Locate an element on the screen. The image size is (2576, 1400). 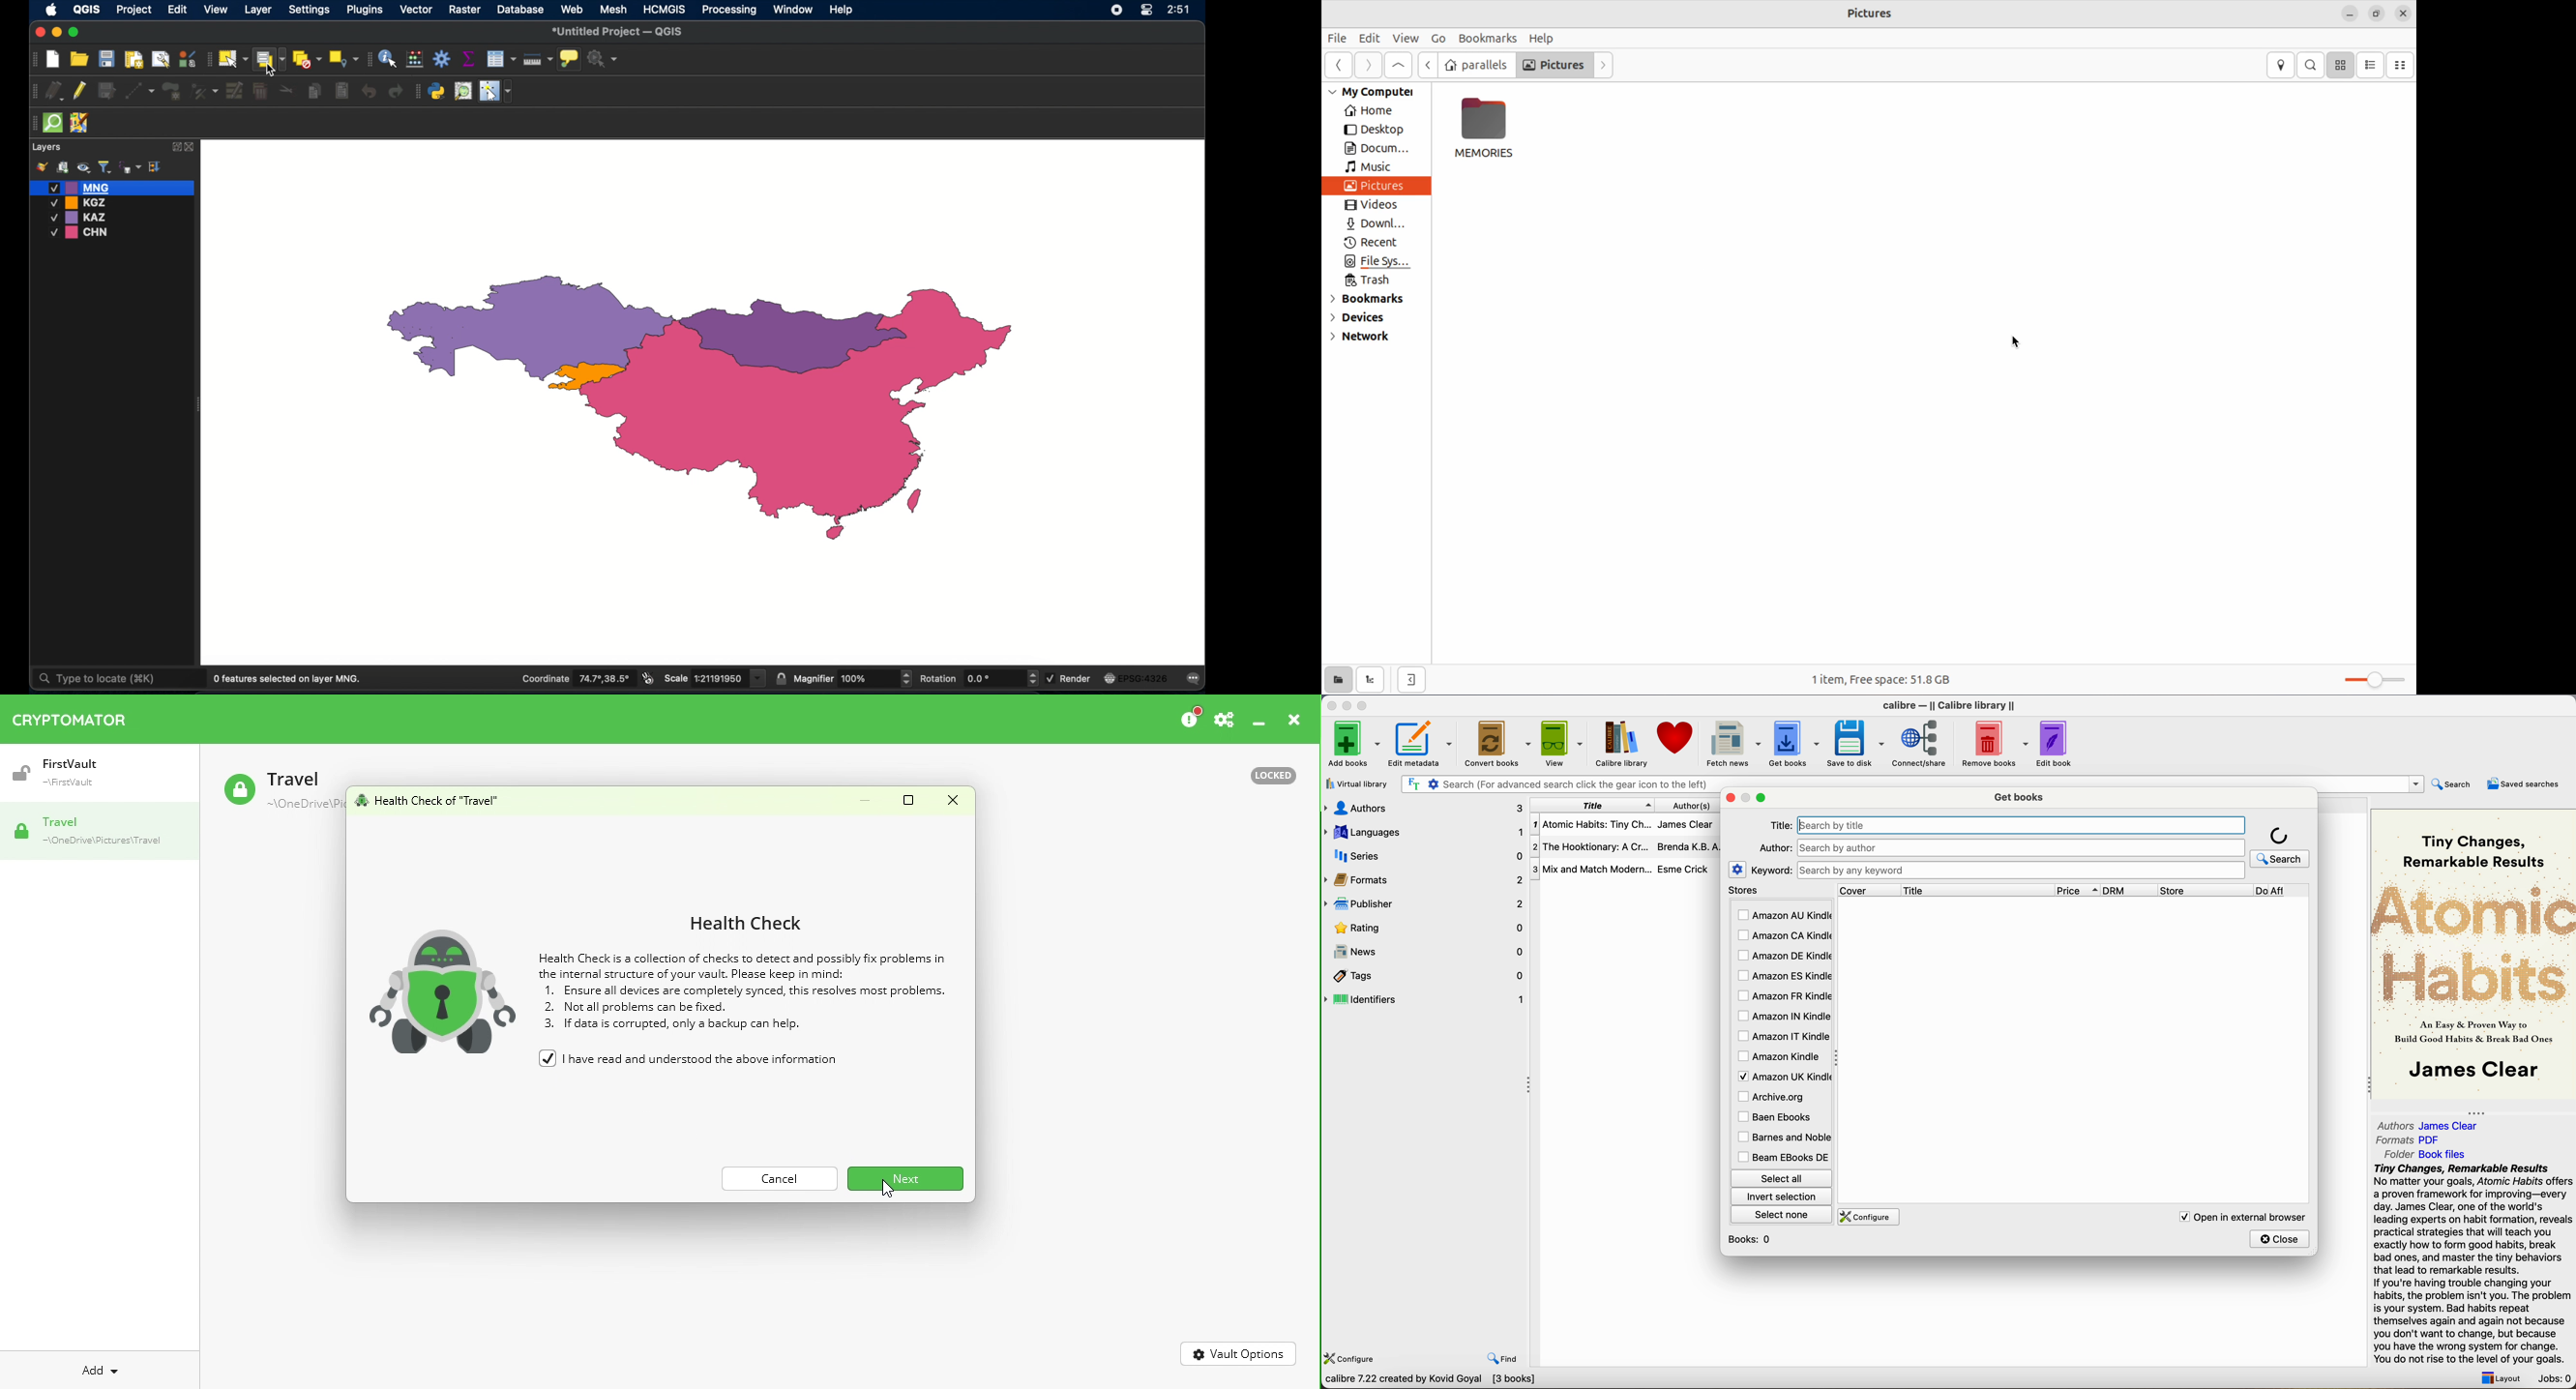
KAZ is located at coordinates (86, 217).